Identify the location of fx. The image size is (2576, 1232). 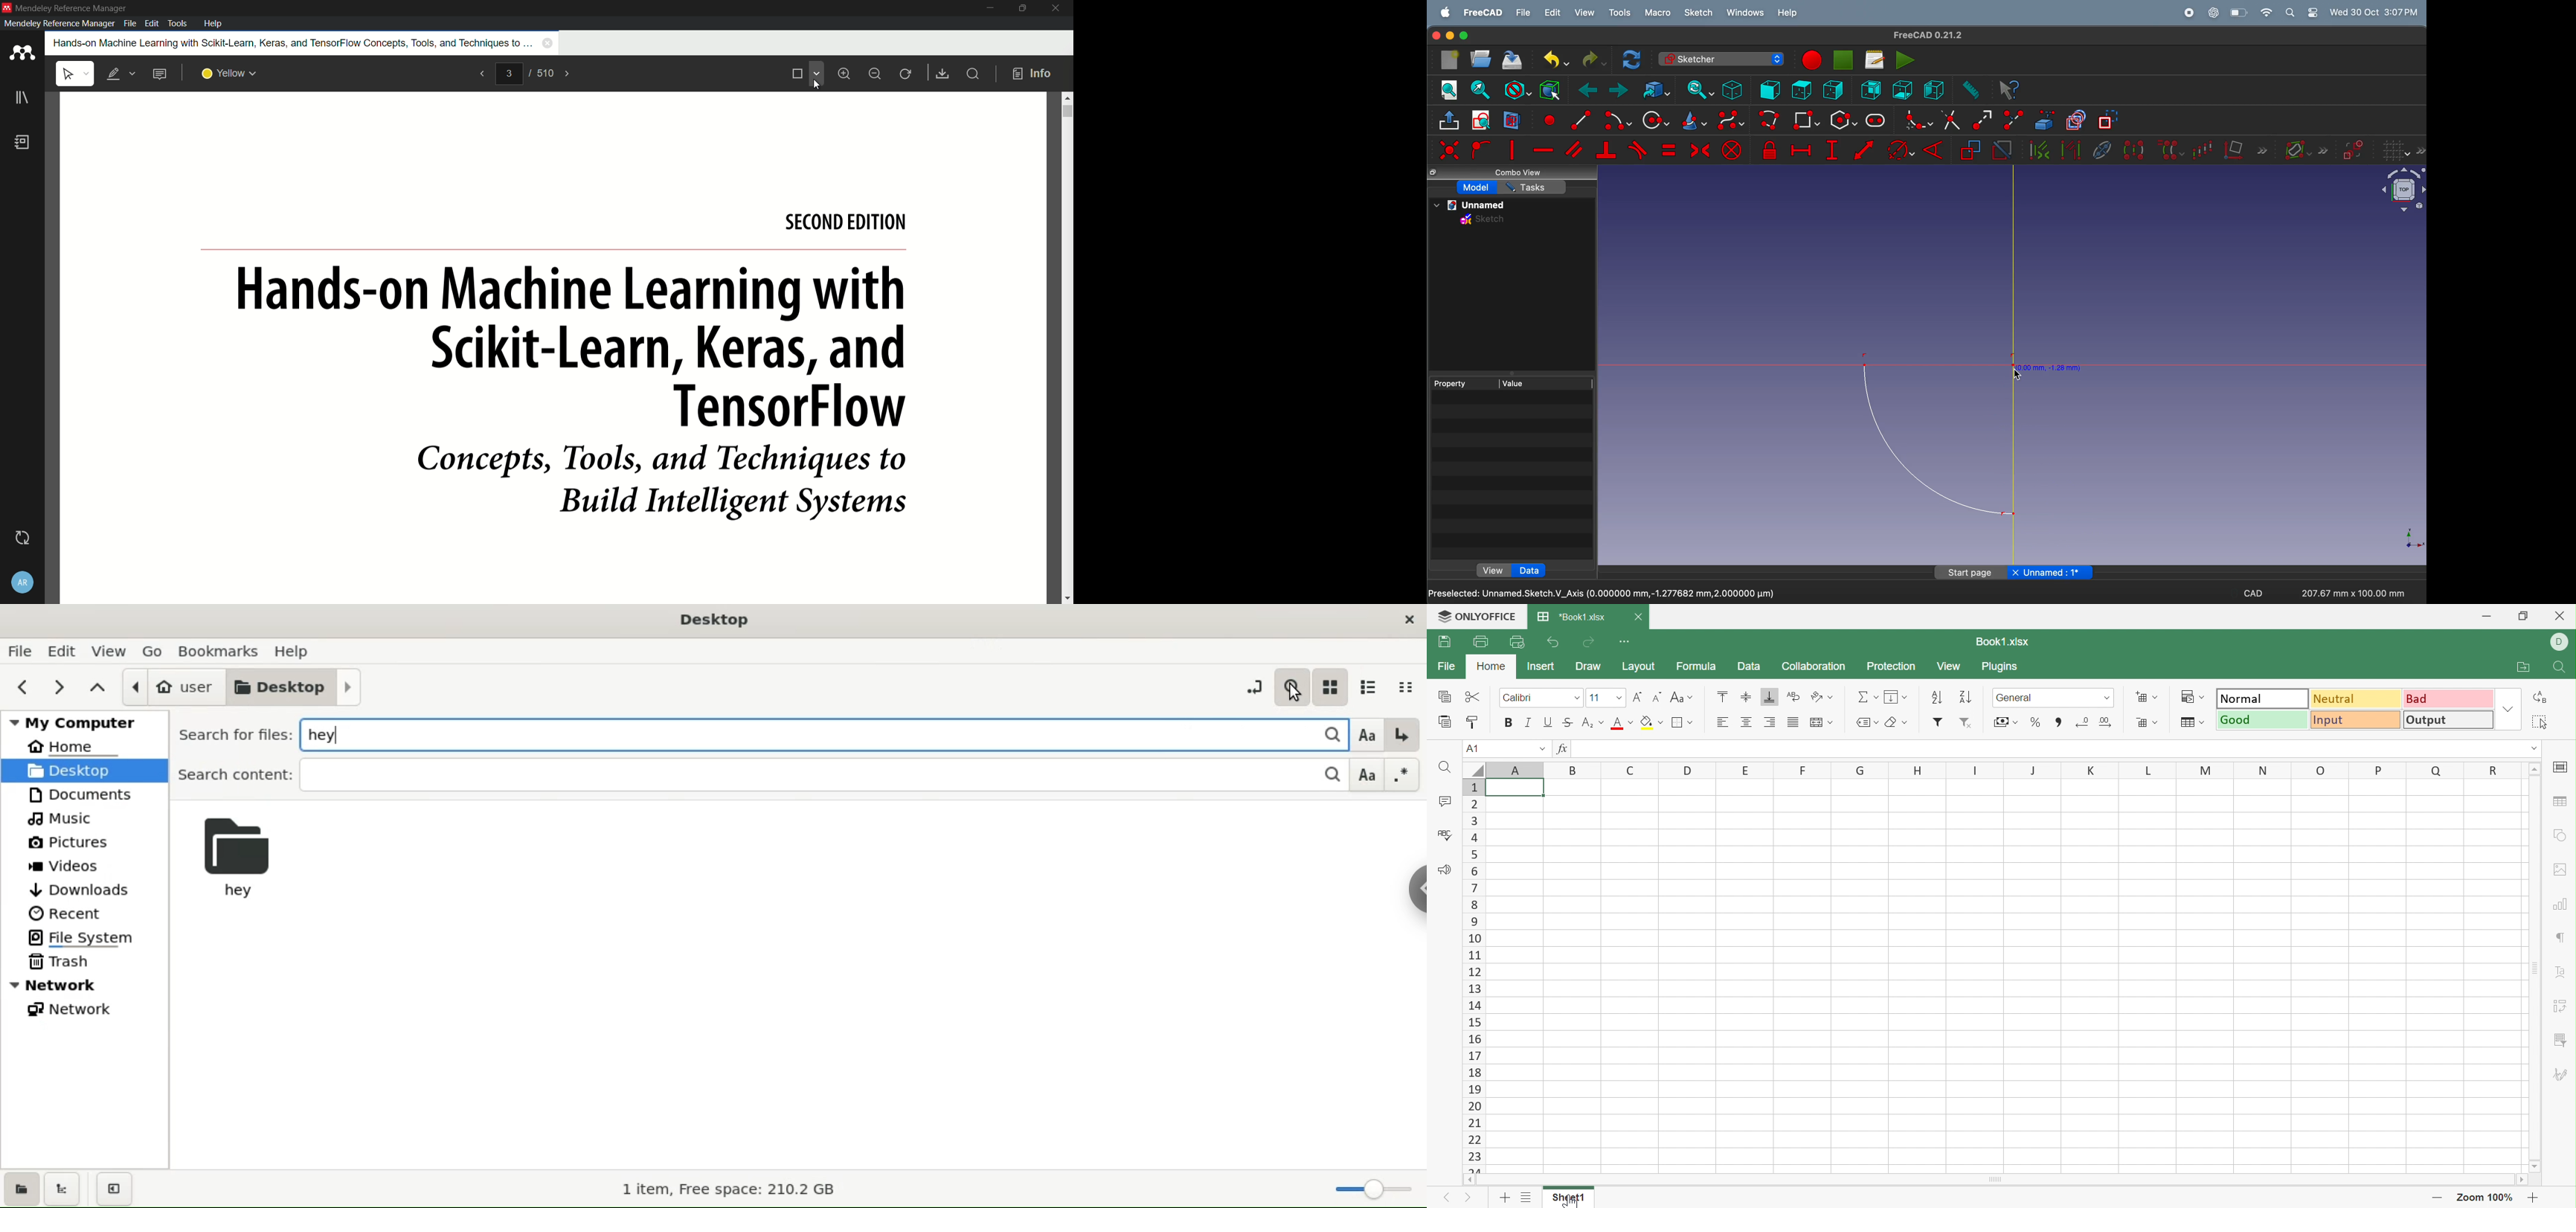
(1562, 748).